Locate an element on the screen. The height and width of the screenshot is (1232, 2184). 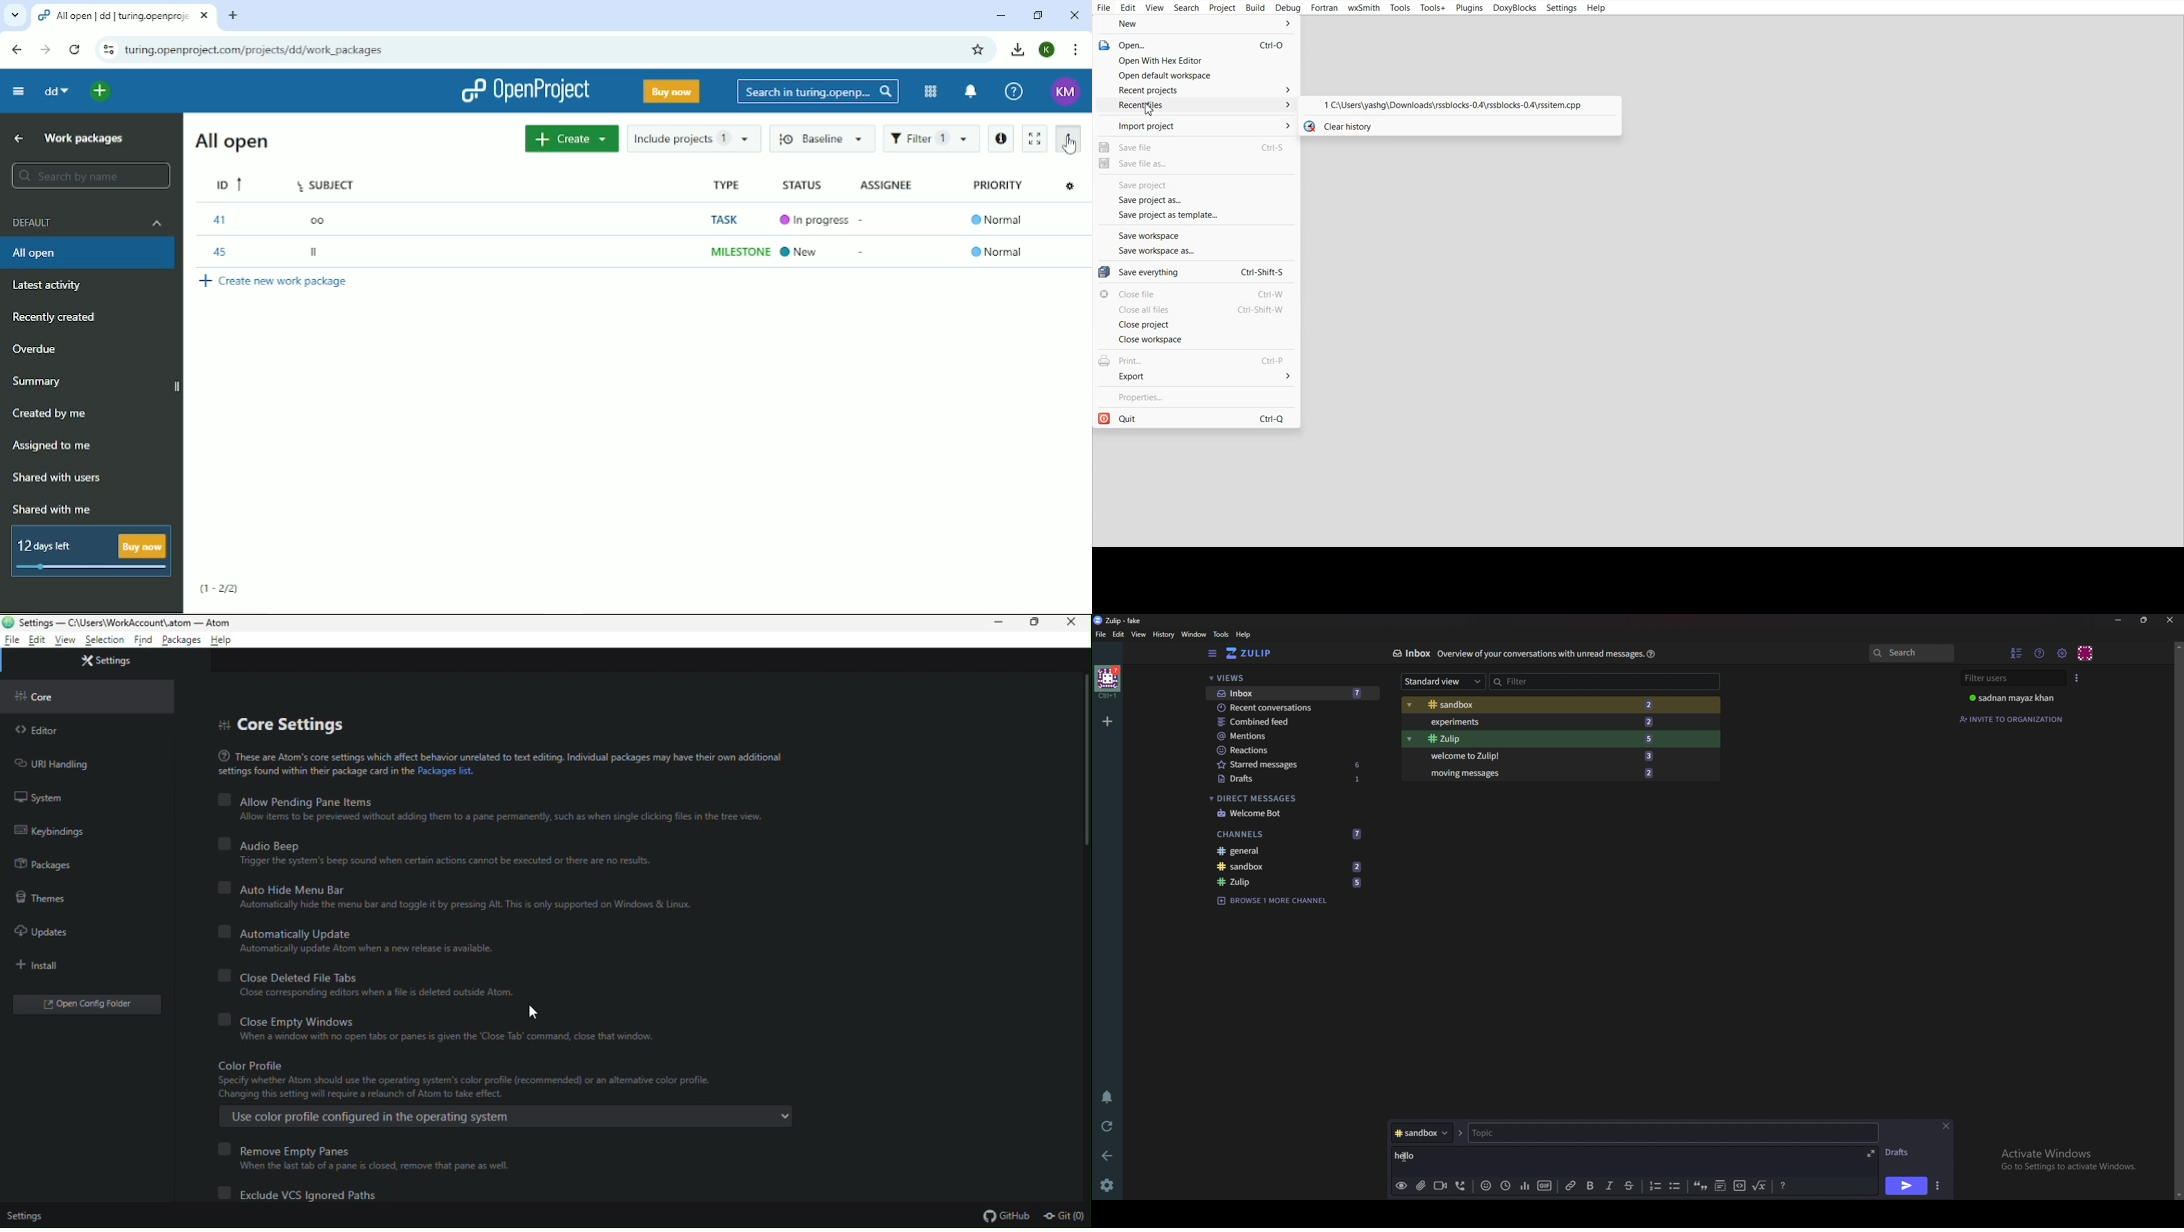
Shared with me is located at coordinates (54, 510).